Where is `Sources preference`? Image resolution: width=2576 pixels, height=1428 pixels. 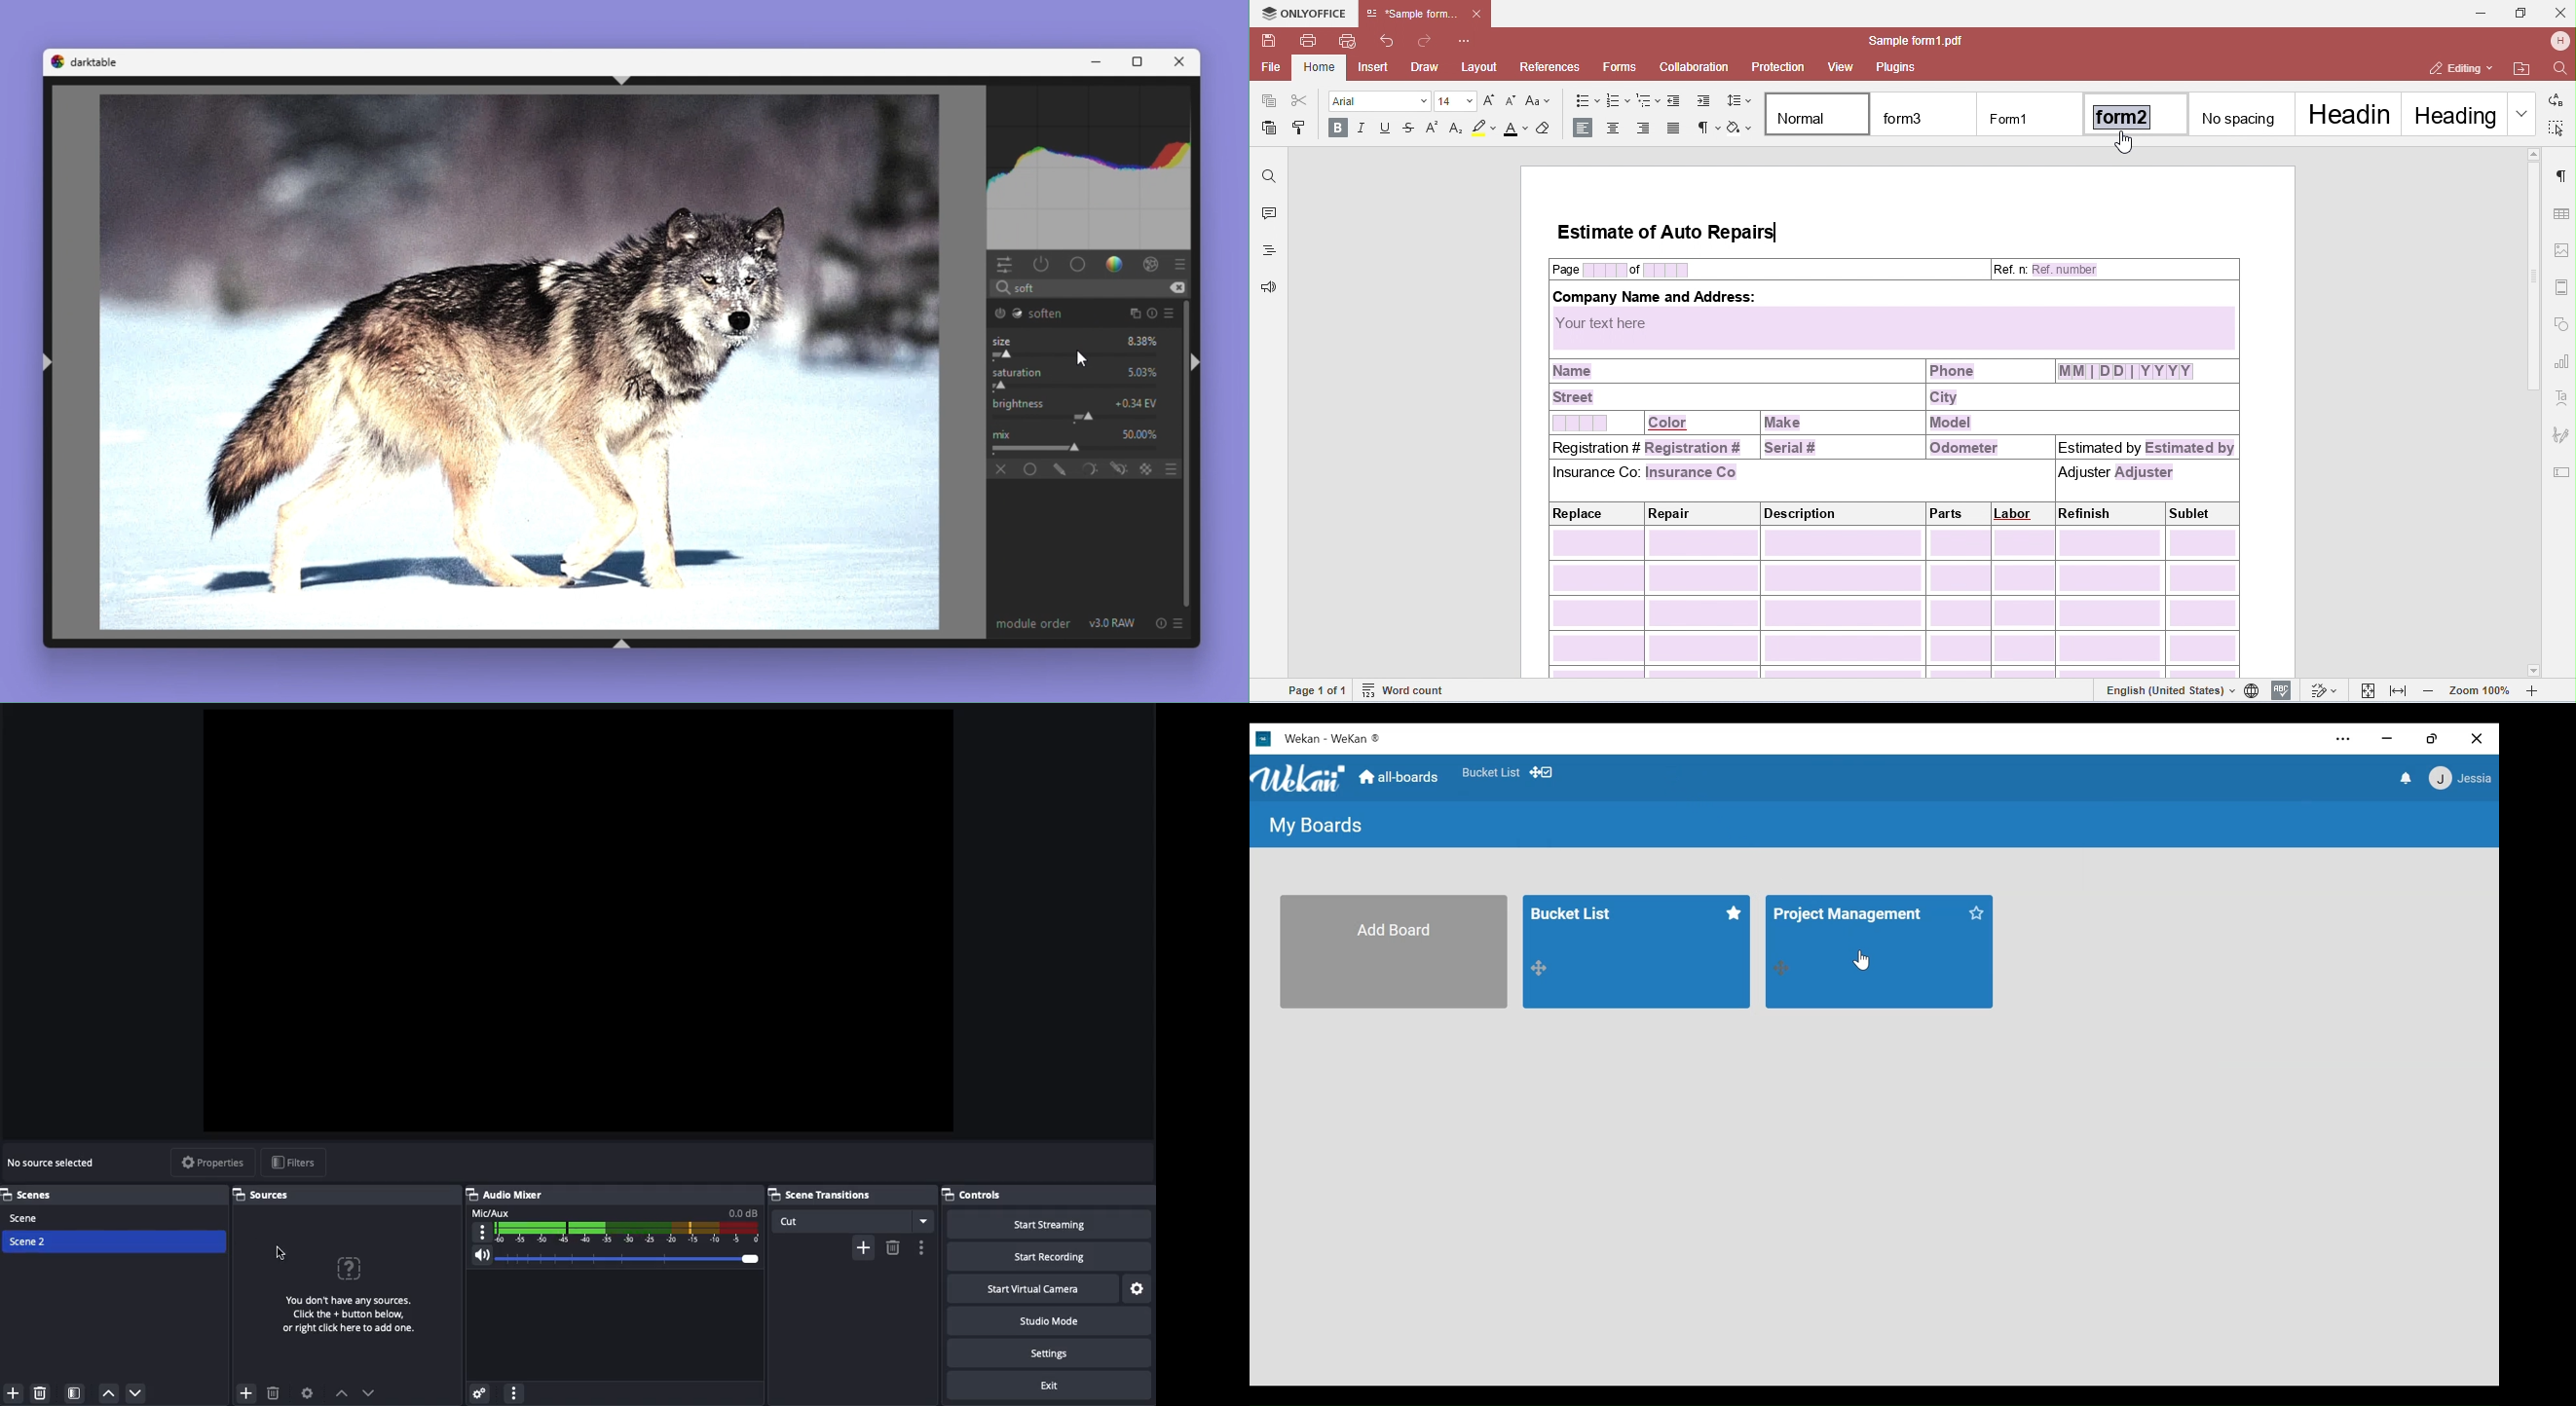
Sources preference is located at coordinates (308, 1390).